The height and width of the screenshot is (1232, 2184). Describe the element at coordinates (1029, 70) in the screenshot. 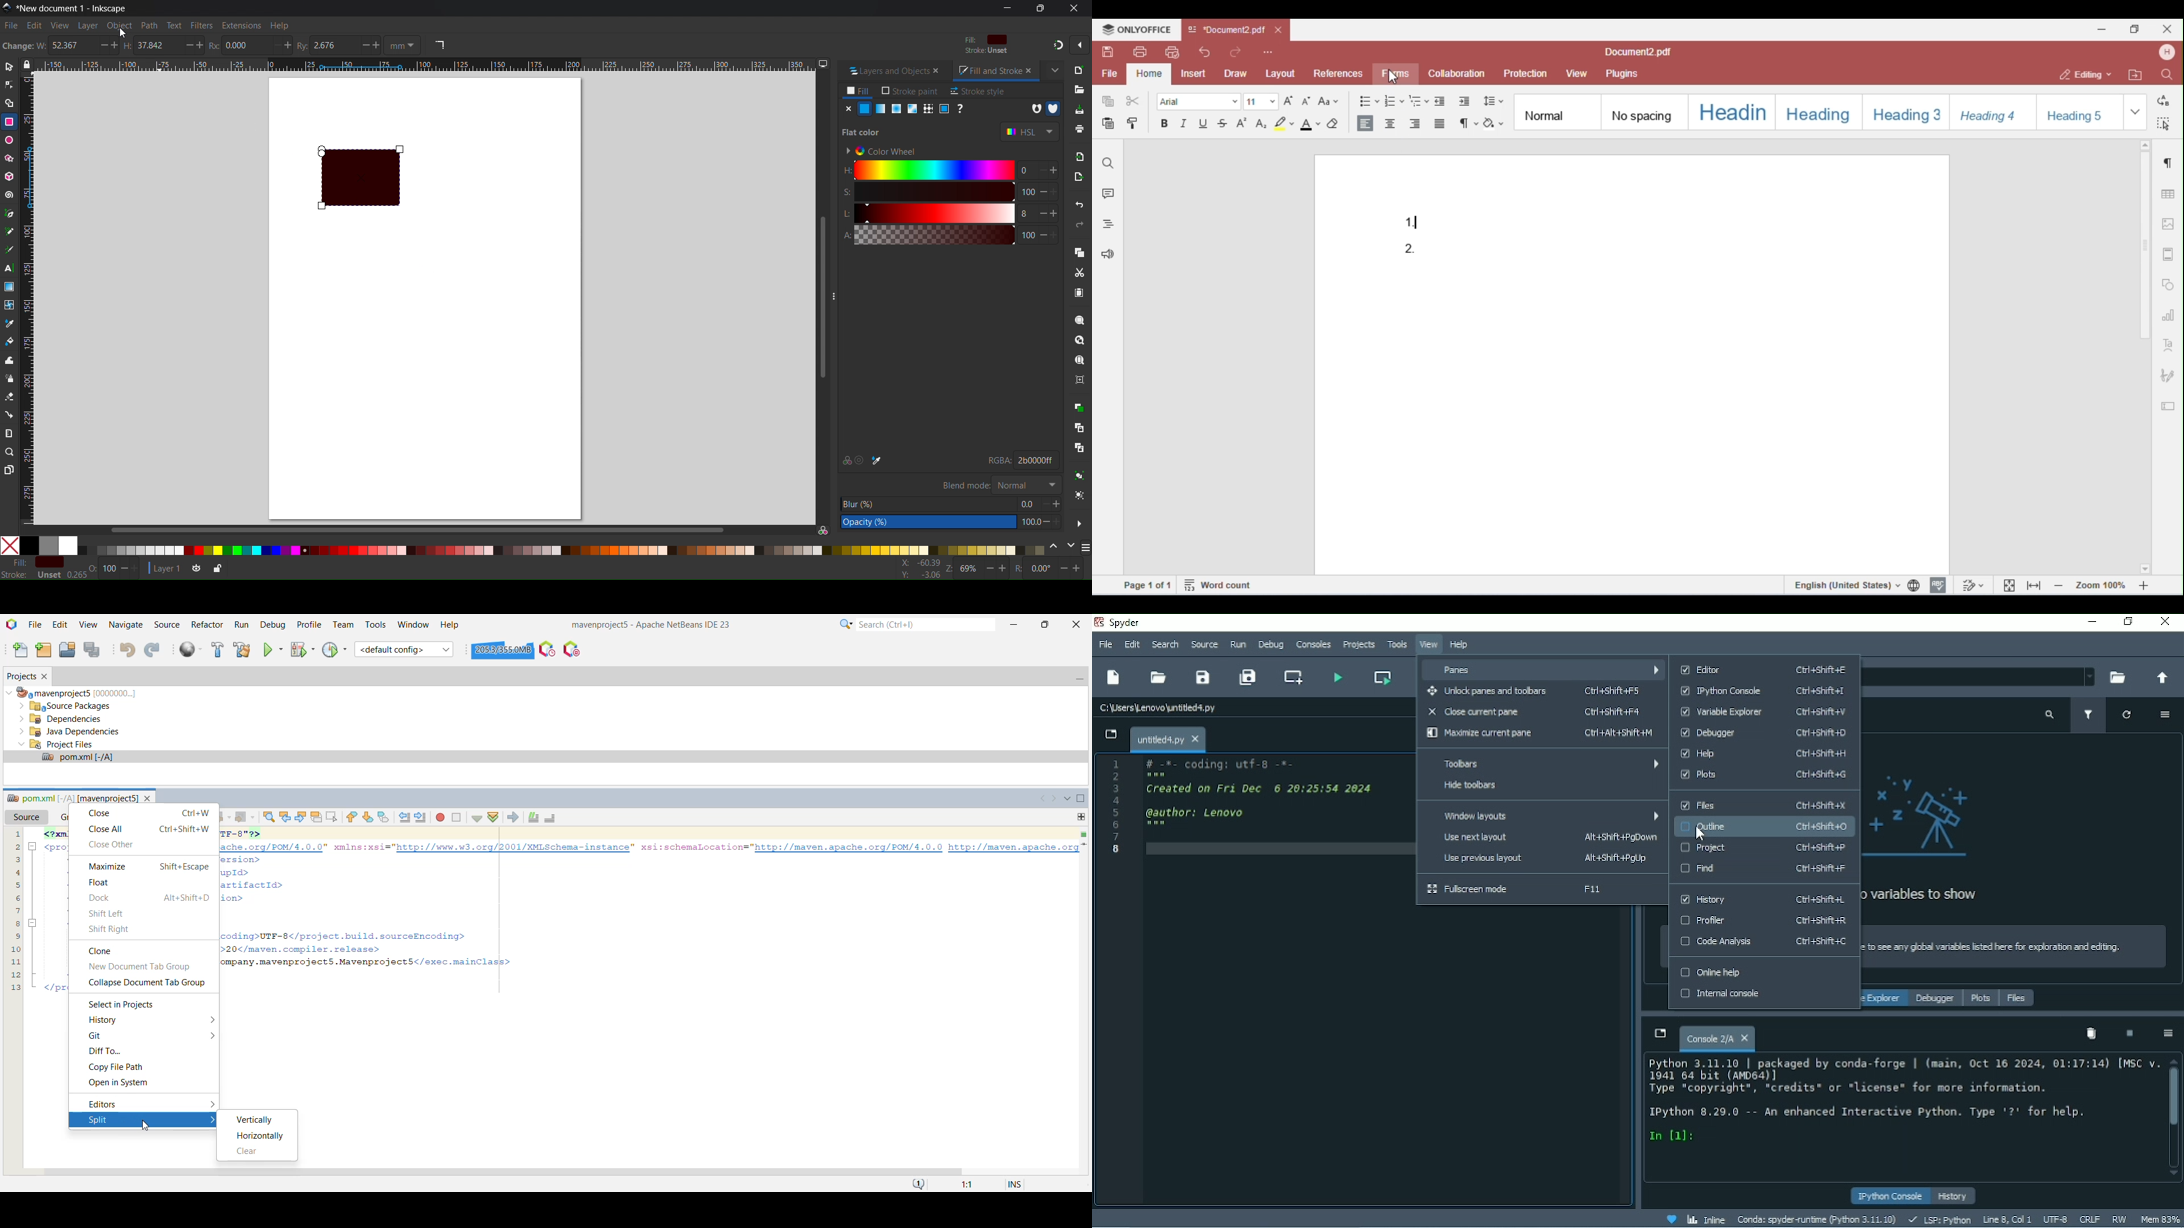

I see `close` at that location.